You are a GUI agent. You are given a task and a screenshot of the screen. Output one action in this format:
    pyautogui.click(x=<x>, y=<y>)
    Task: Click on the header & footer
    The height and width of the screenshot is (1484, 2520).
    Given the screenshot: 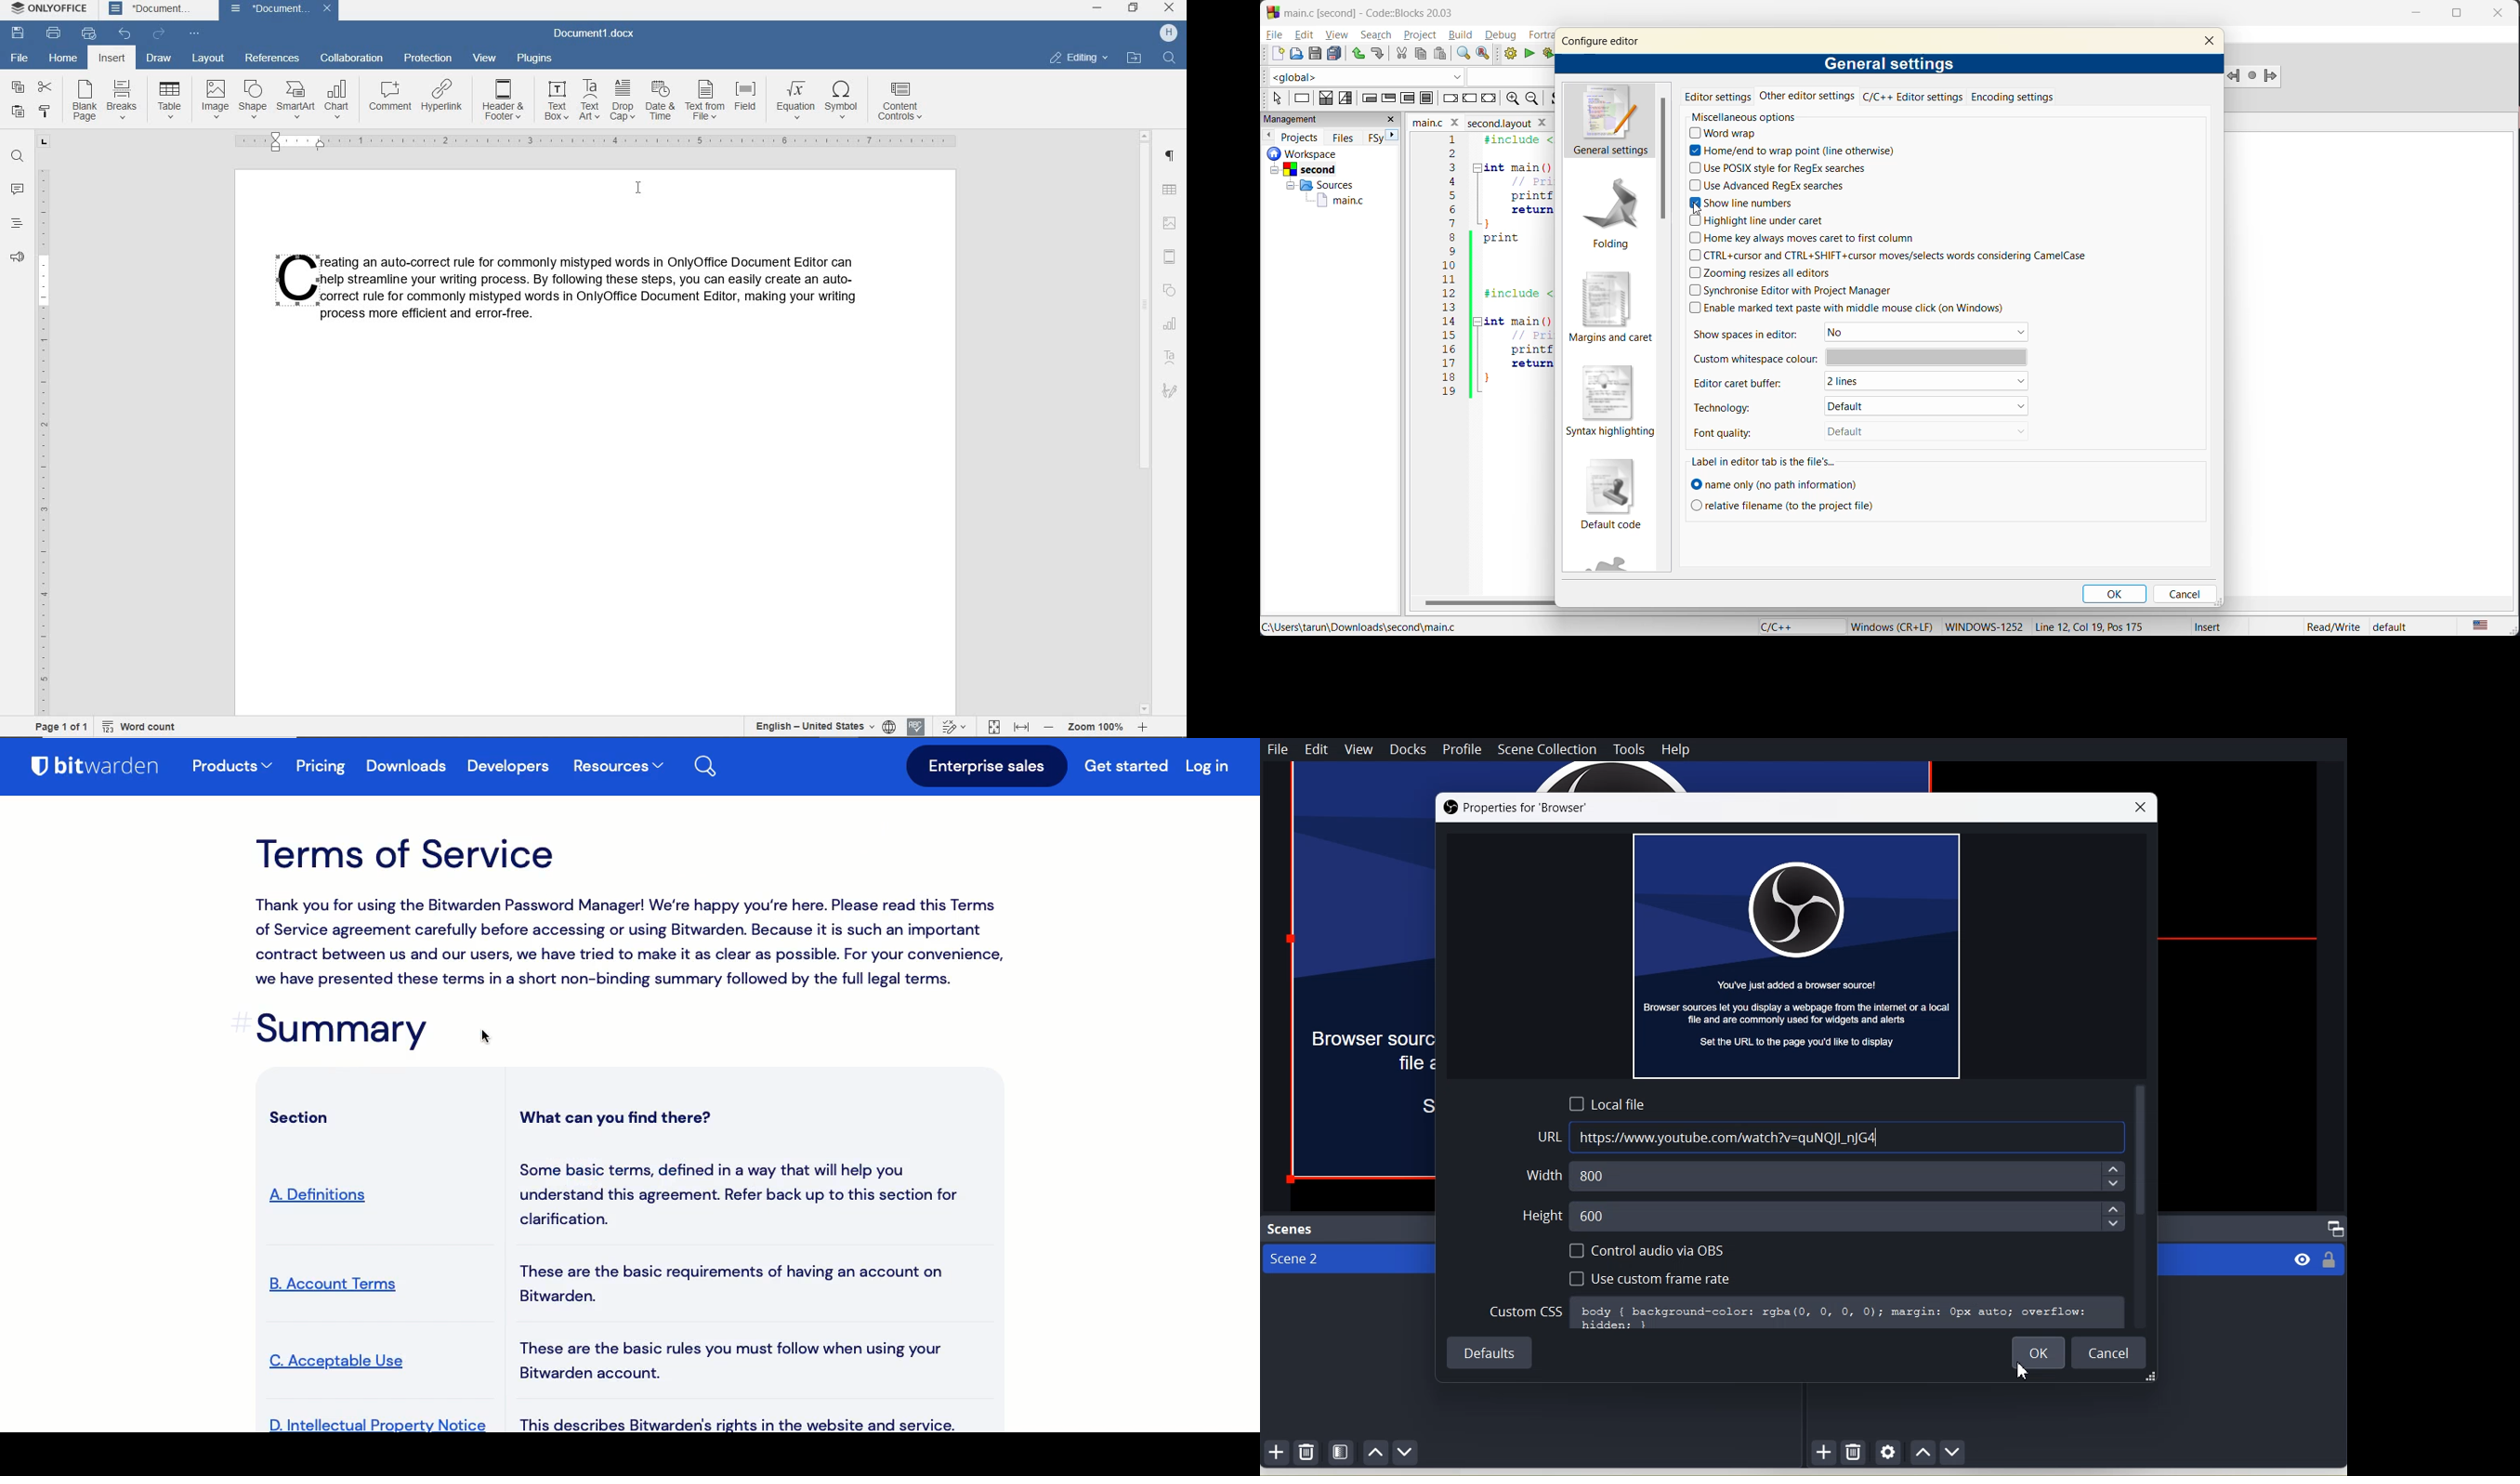 What is the action you would take?
    pyautogui.click(x=1173, y=254)
    